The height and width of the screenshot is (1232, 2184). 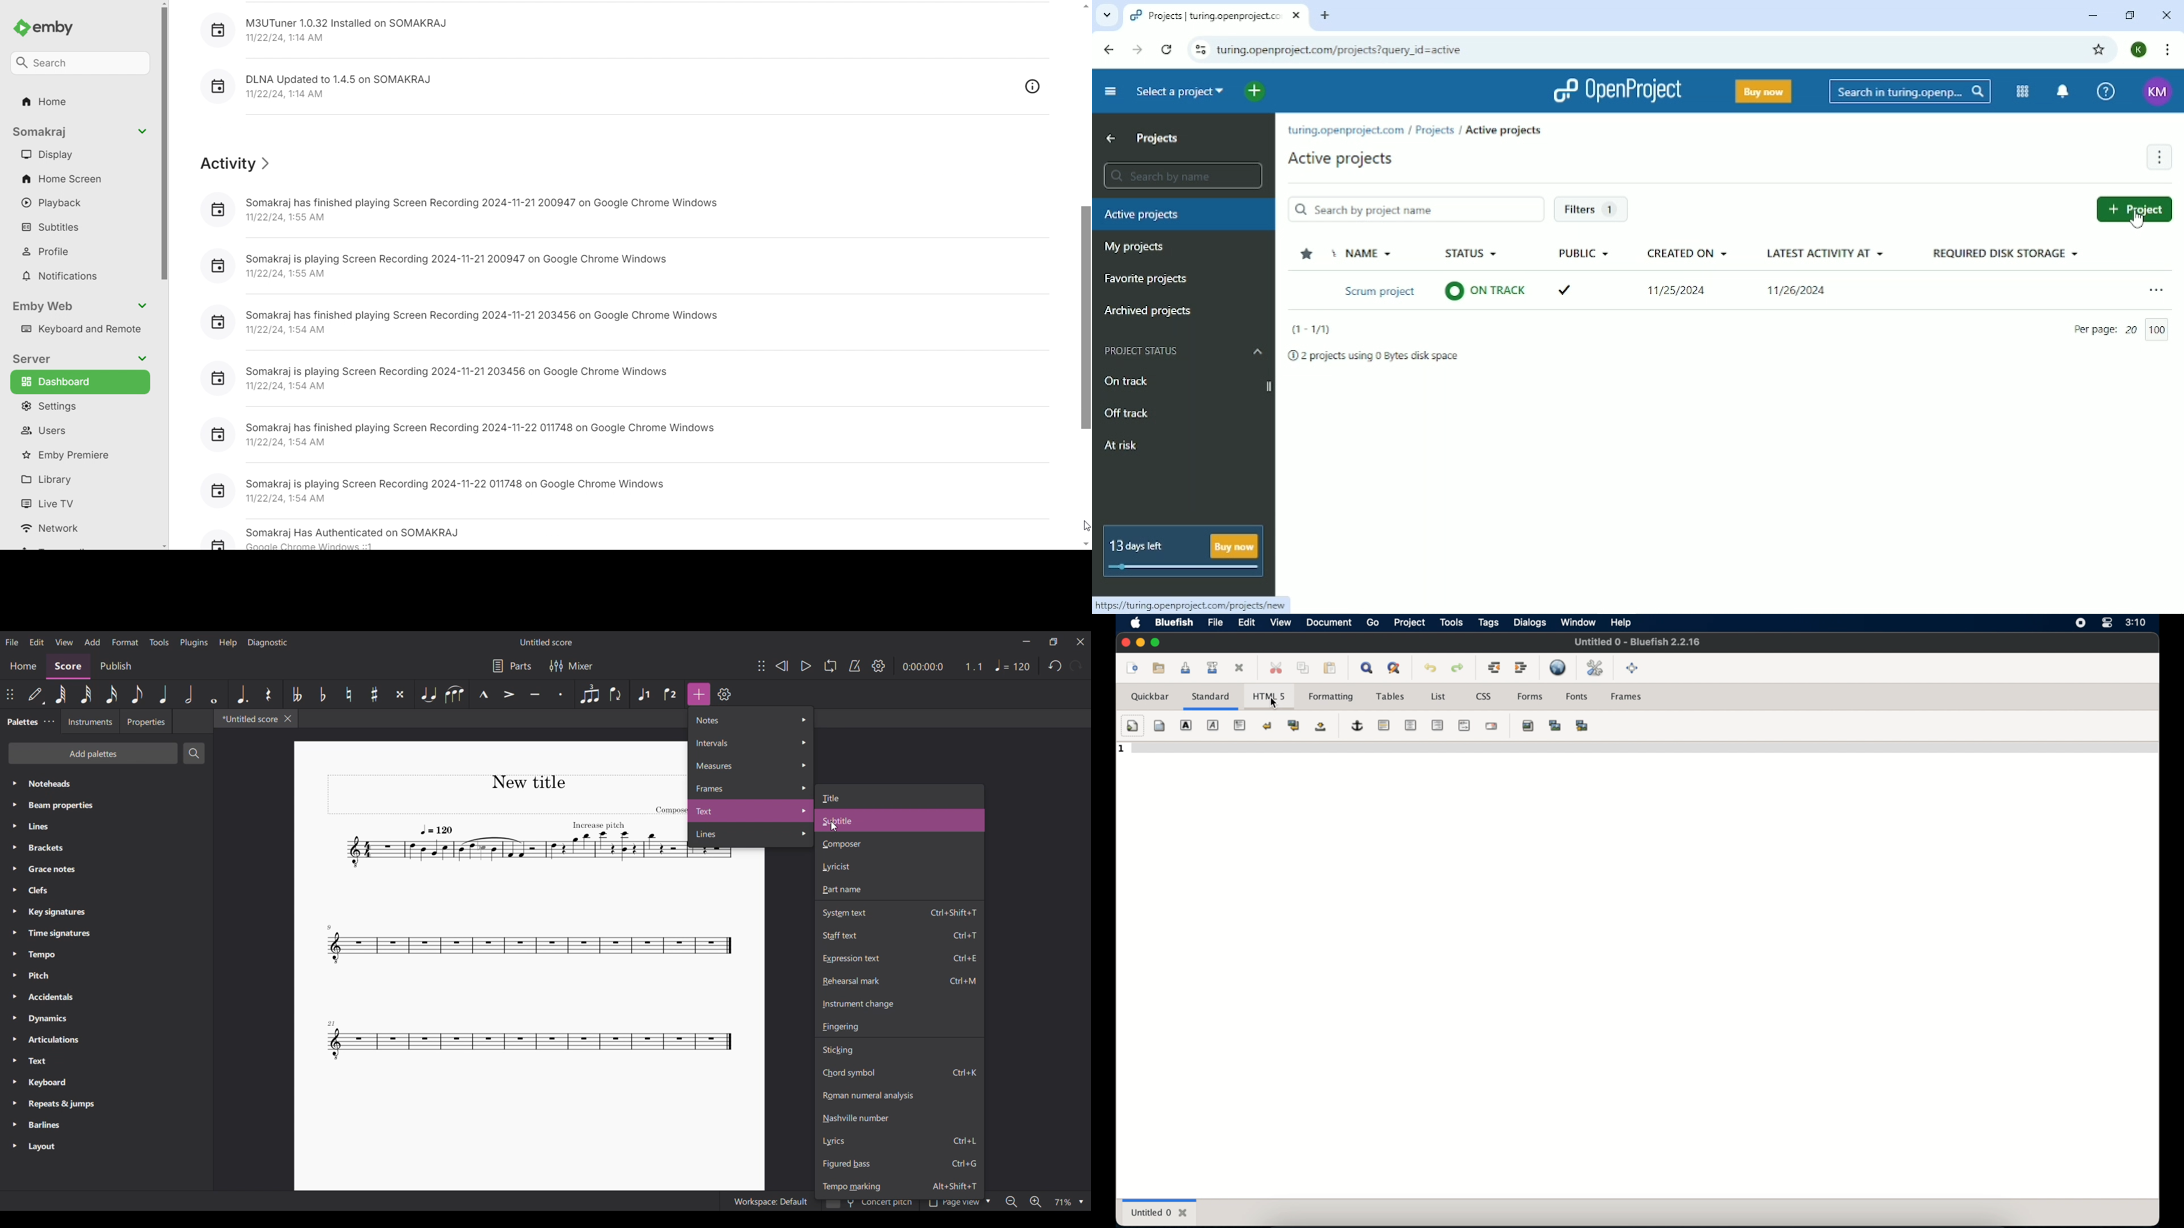 What do you see at coordinates (106, 869) in the screenshot?
I see `Grace notes` at bounding box center [106, 869].